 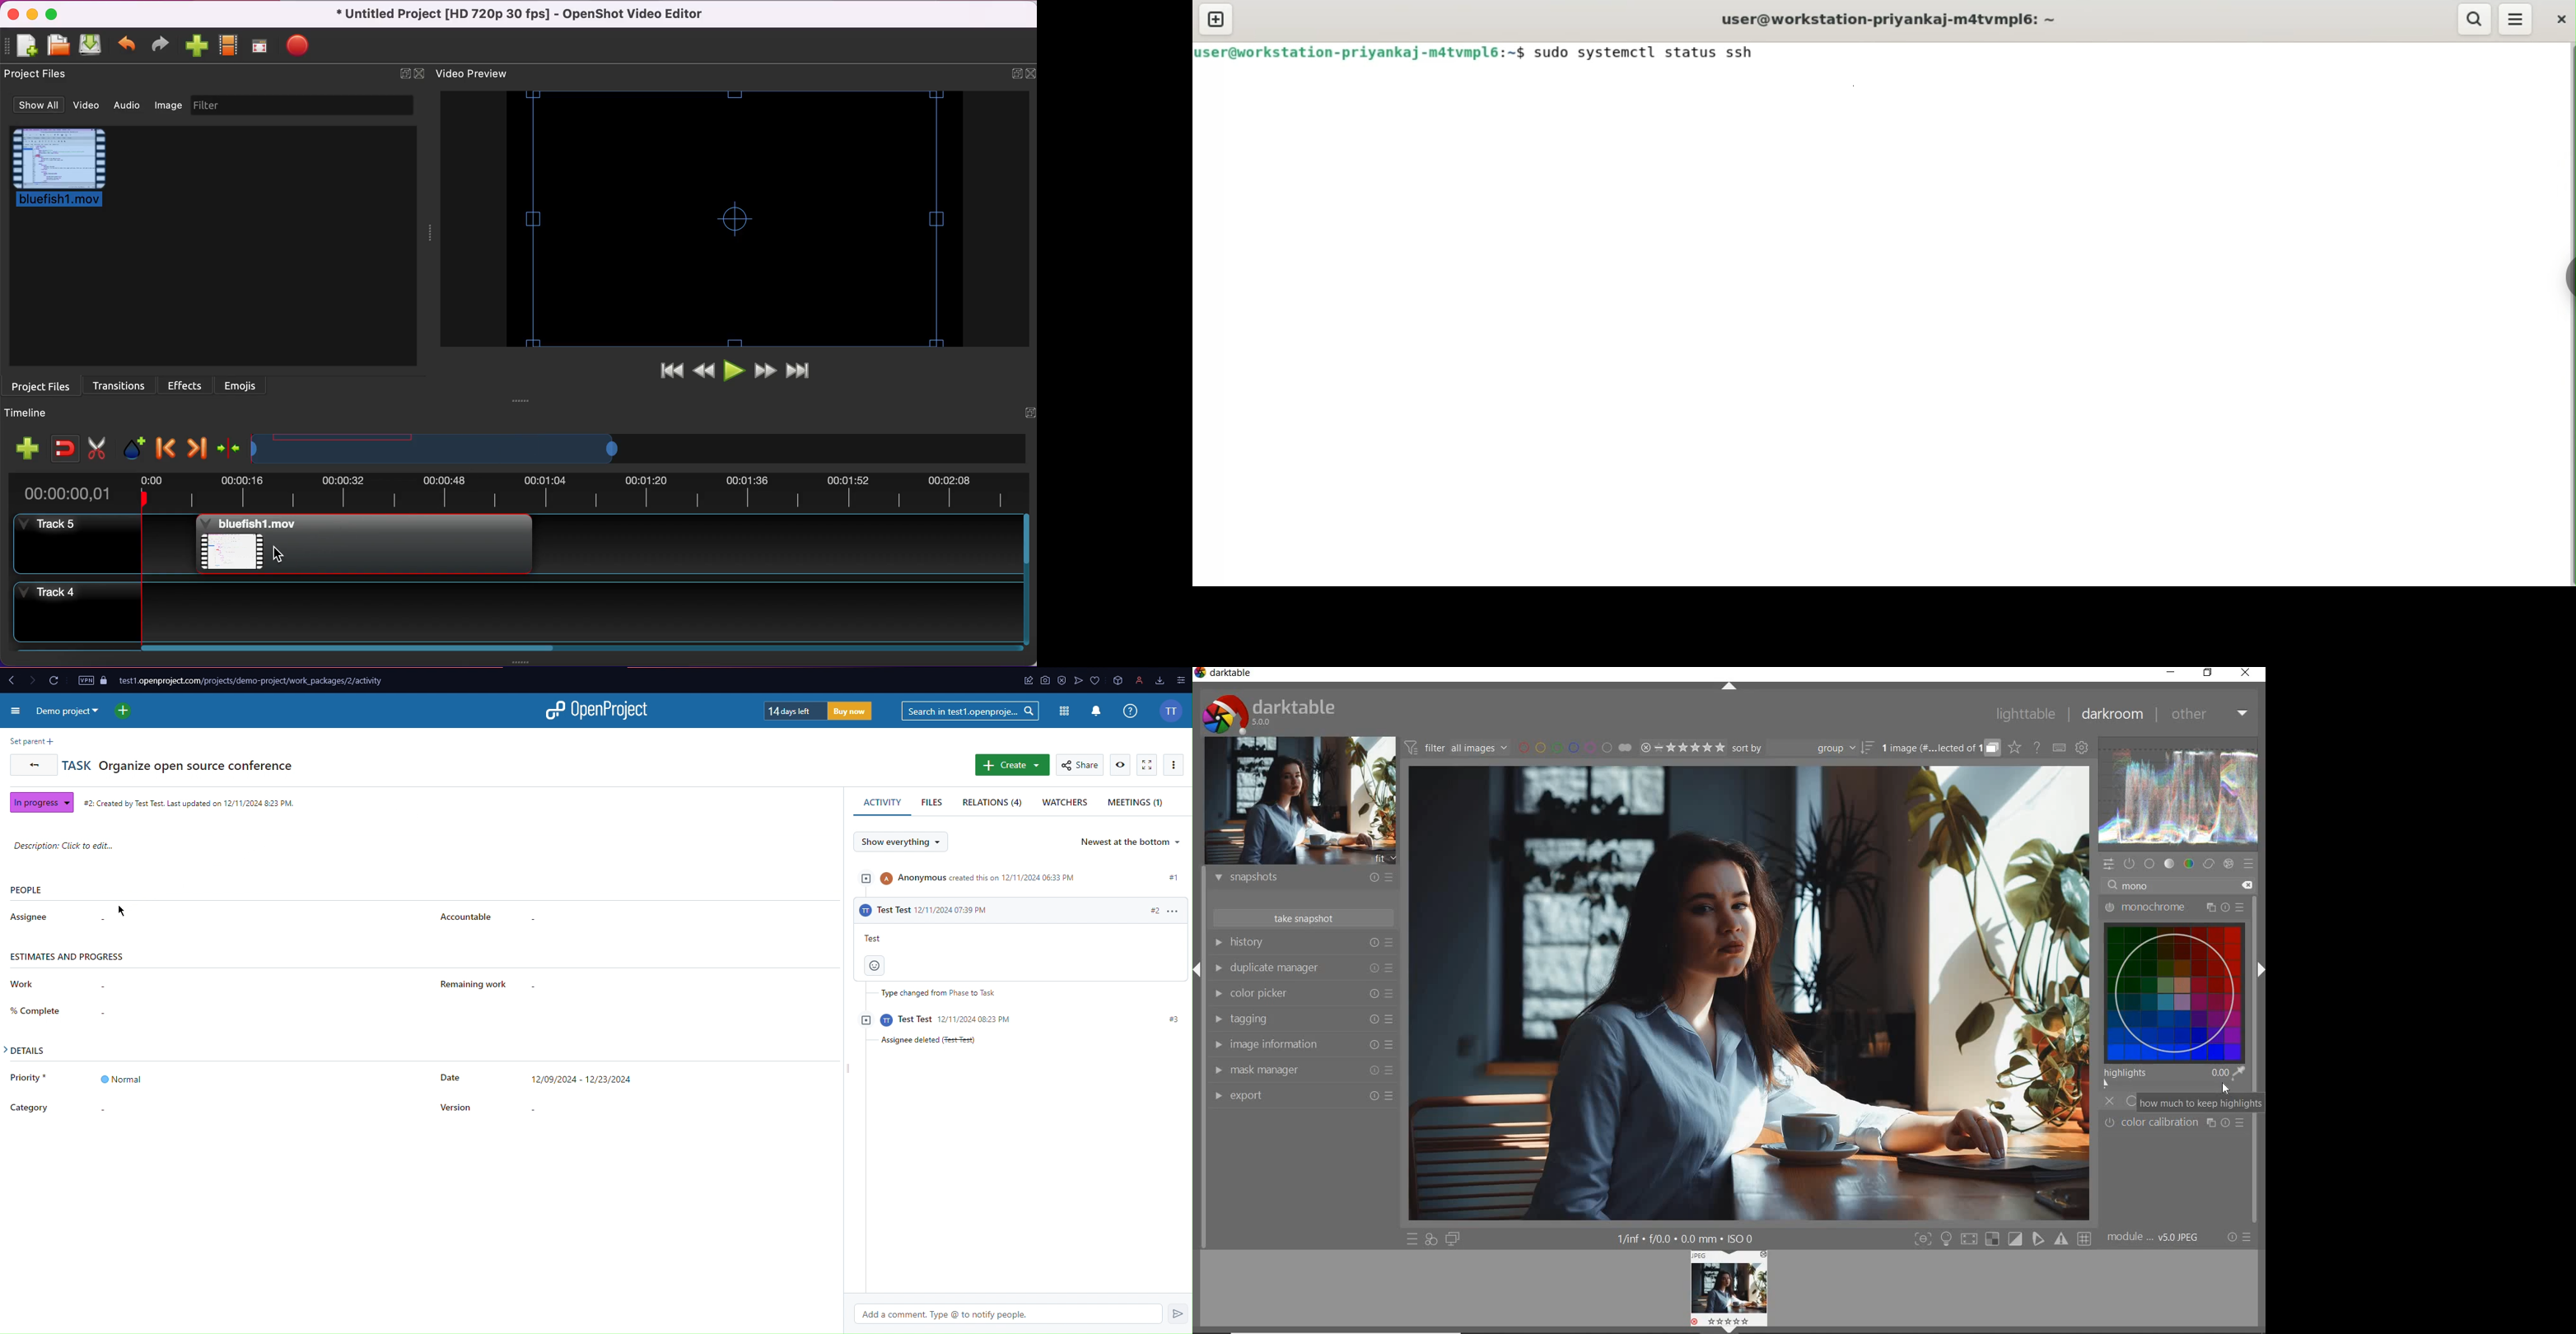 What do you see at coordinates (1176, 765) in the screenshot?
I see `More Options` at bounding box center [1176, 765].